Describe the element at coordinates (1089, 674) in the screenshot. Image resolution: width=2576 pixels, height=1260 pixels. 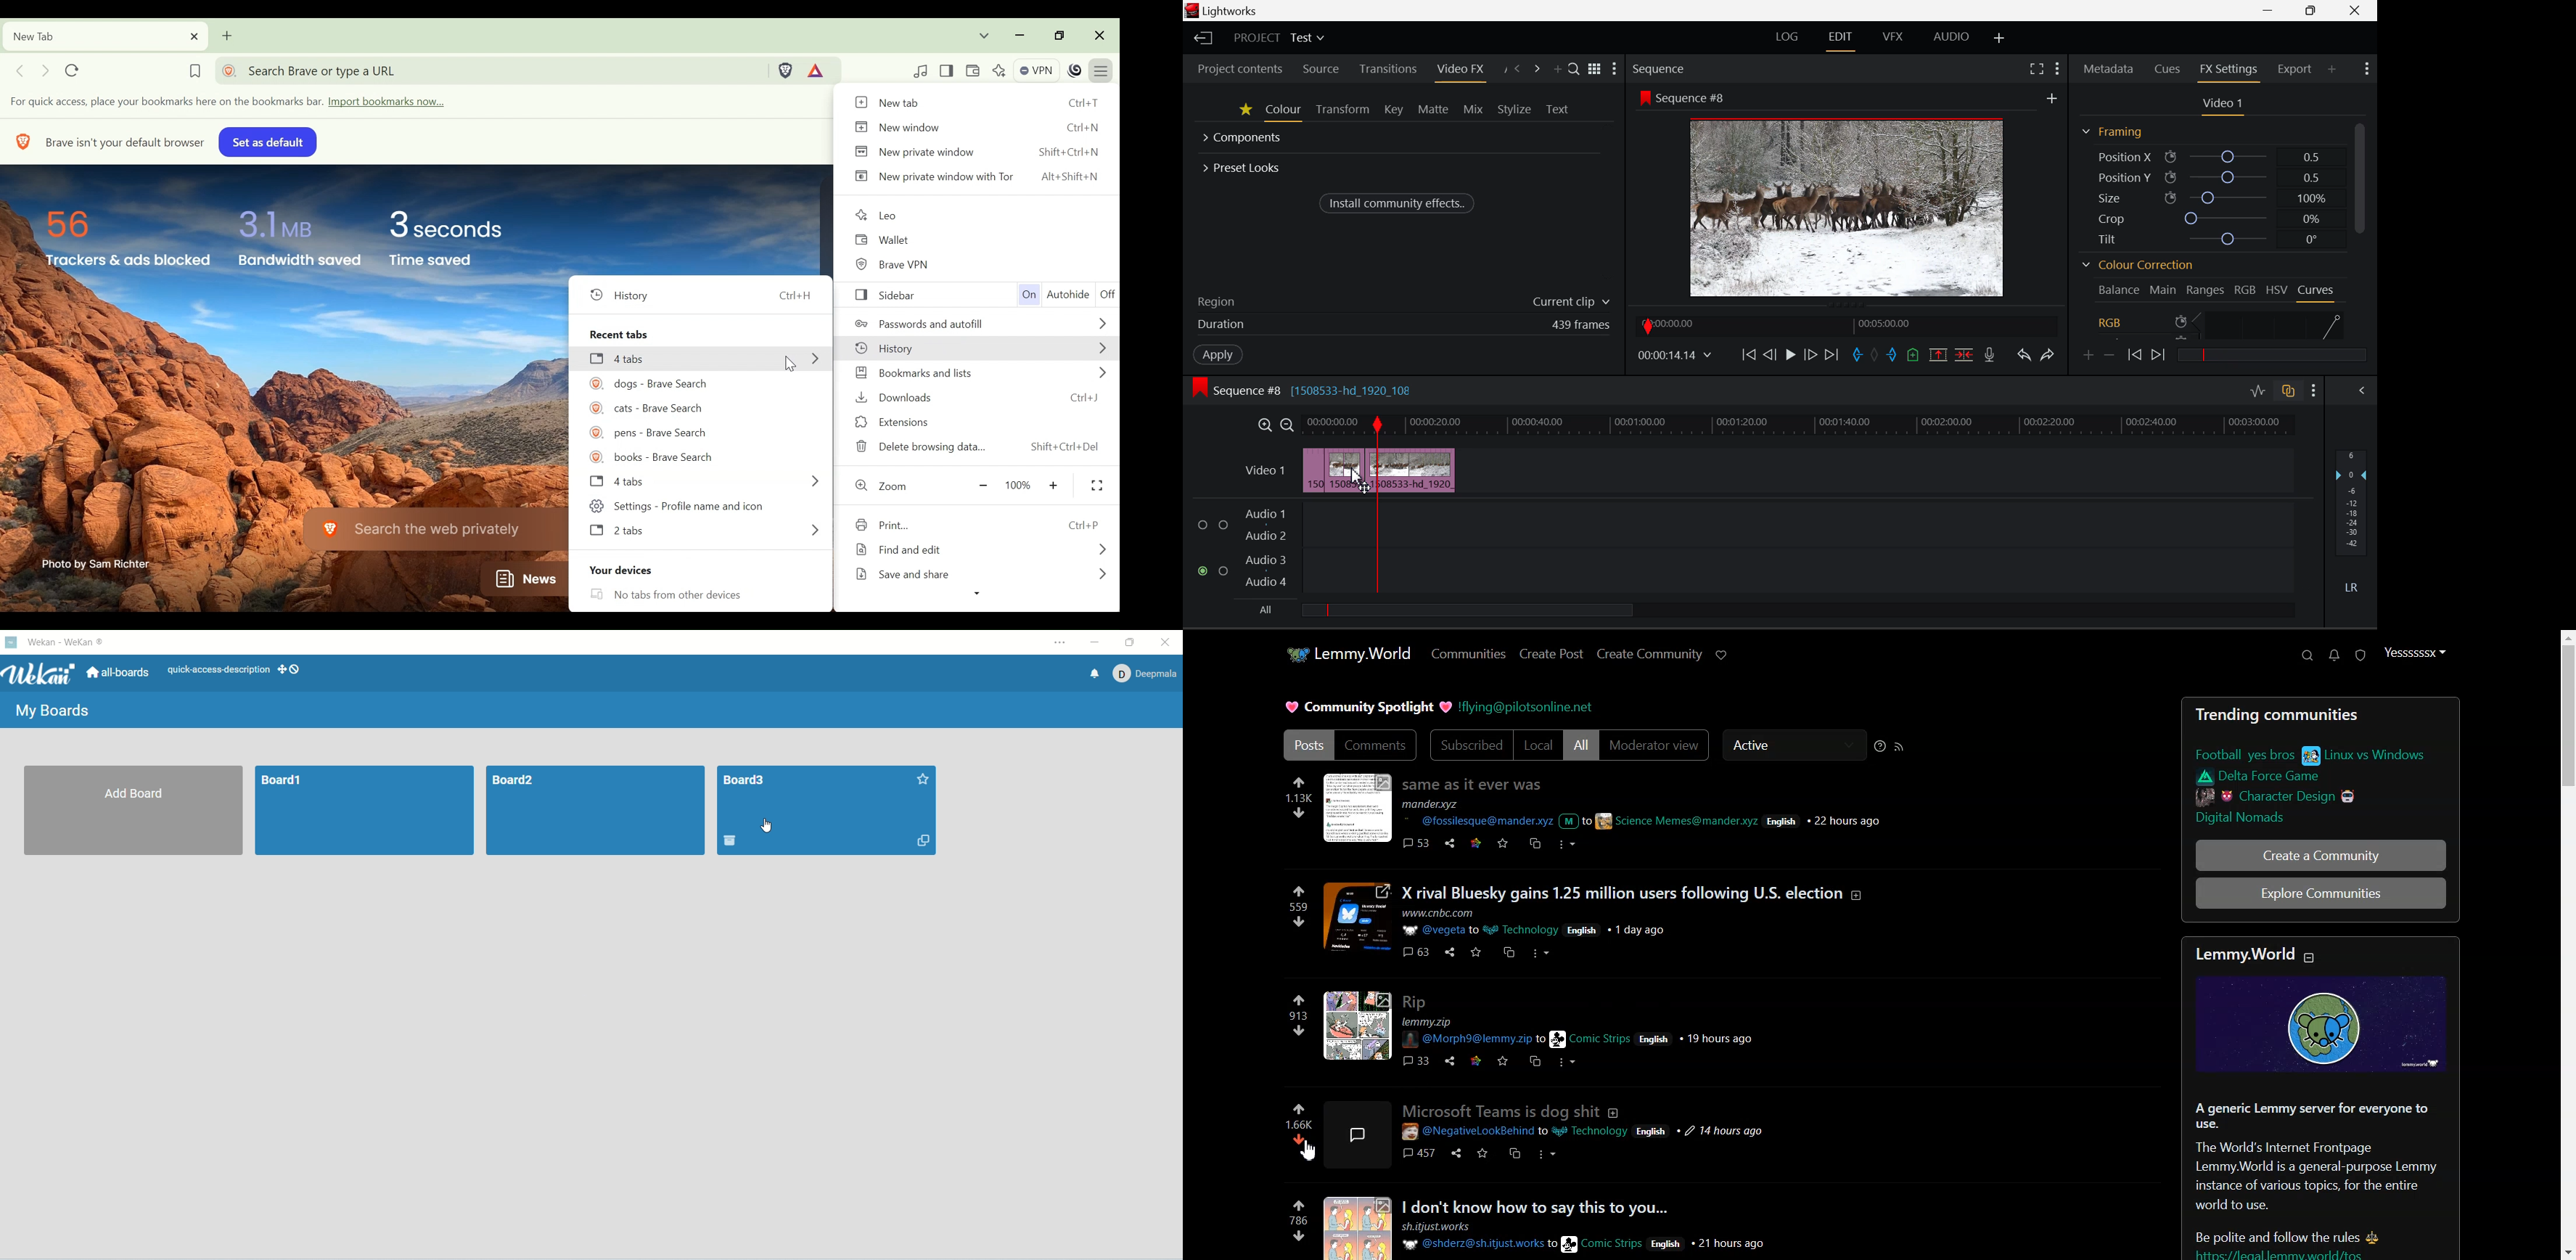
I see `notification` at that location.